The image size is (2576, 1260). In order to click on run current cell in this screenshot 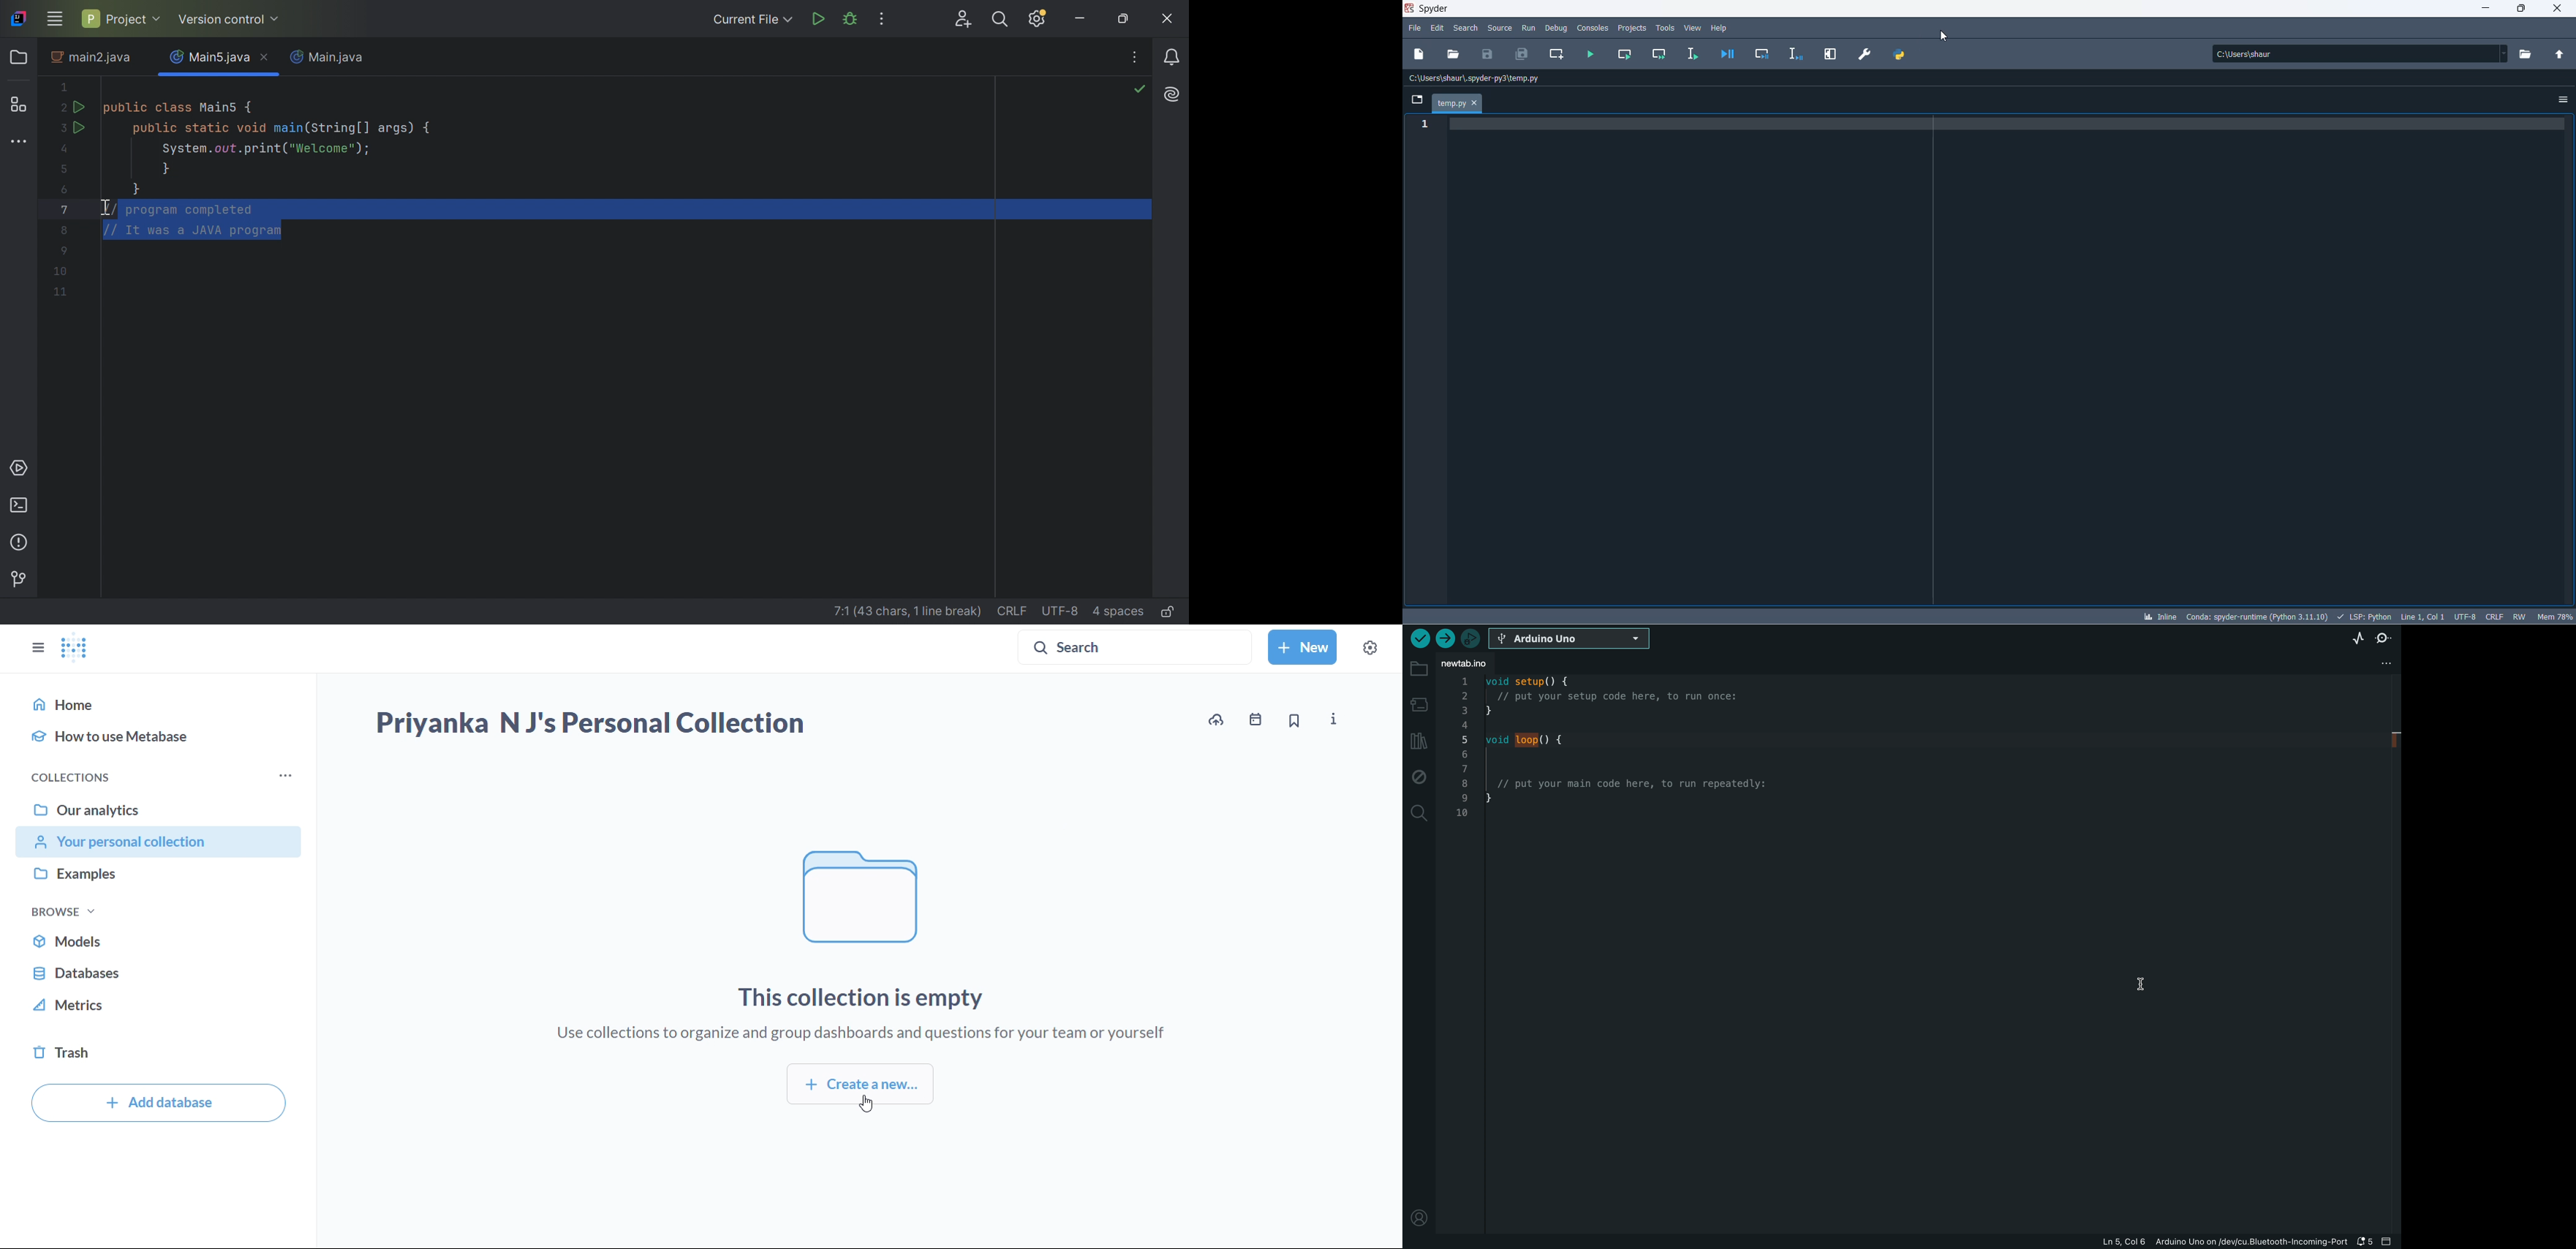, I will do `click(1655, 56)`.